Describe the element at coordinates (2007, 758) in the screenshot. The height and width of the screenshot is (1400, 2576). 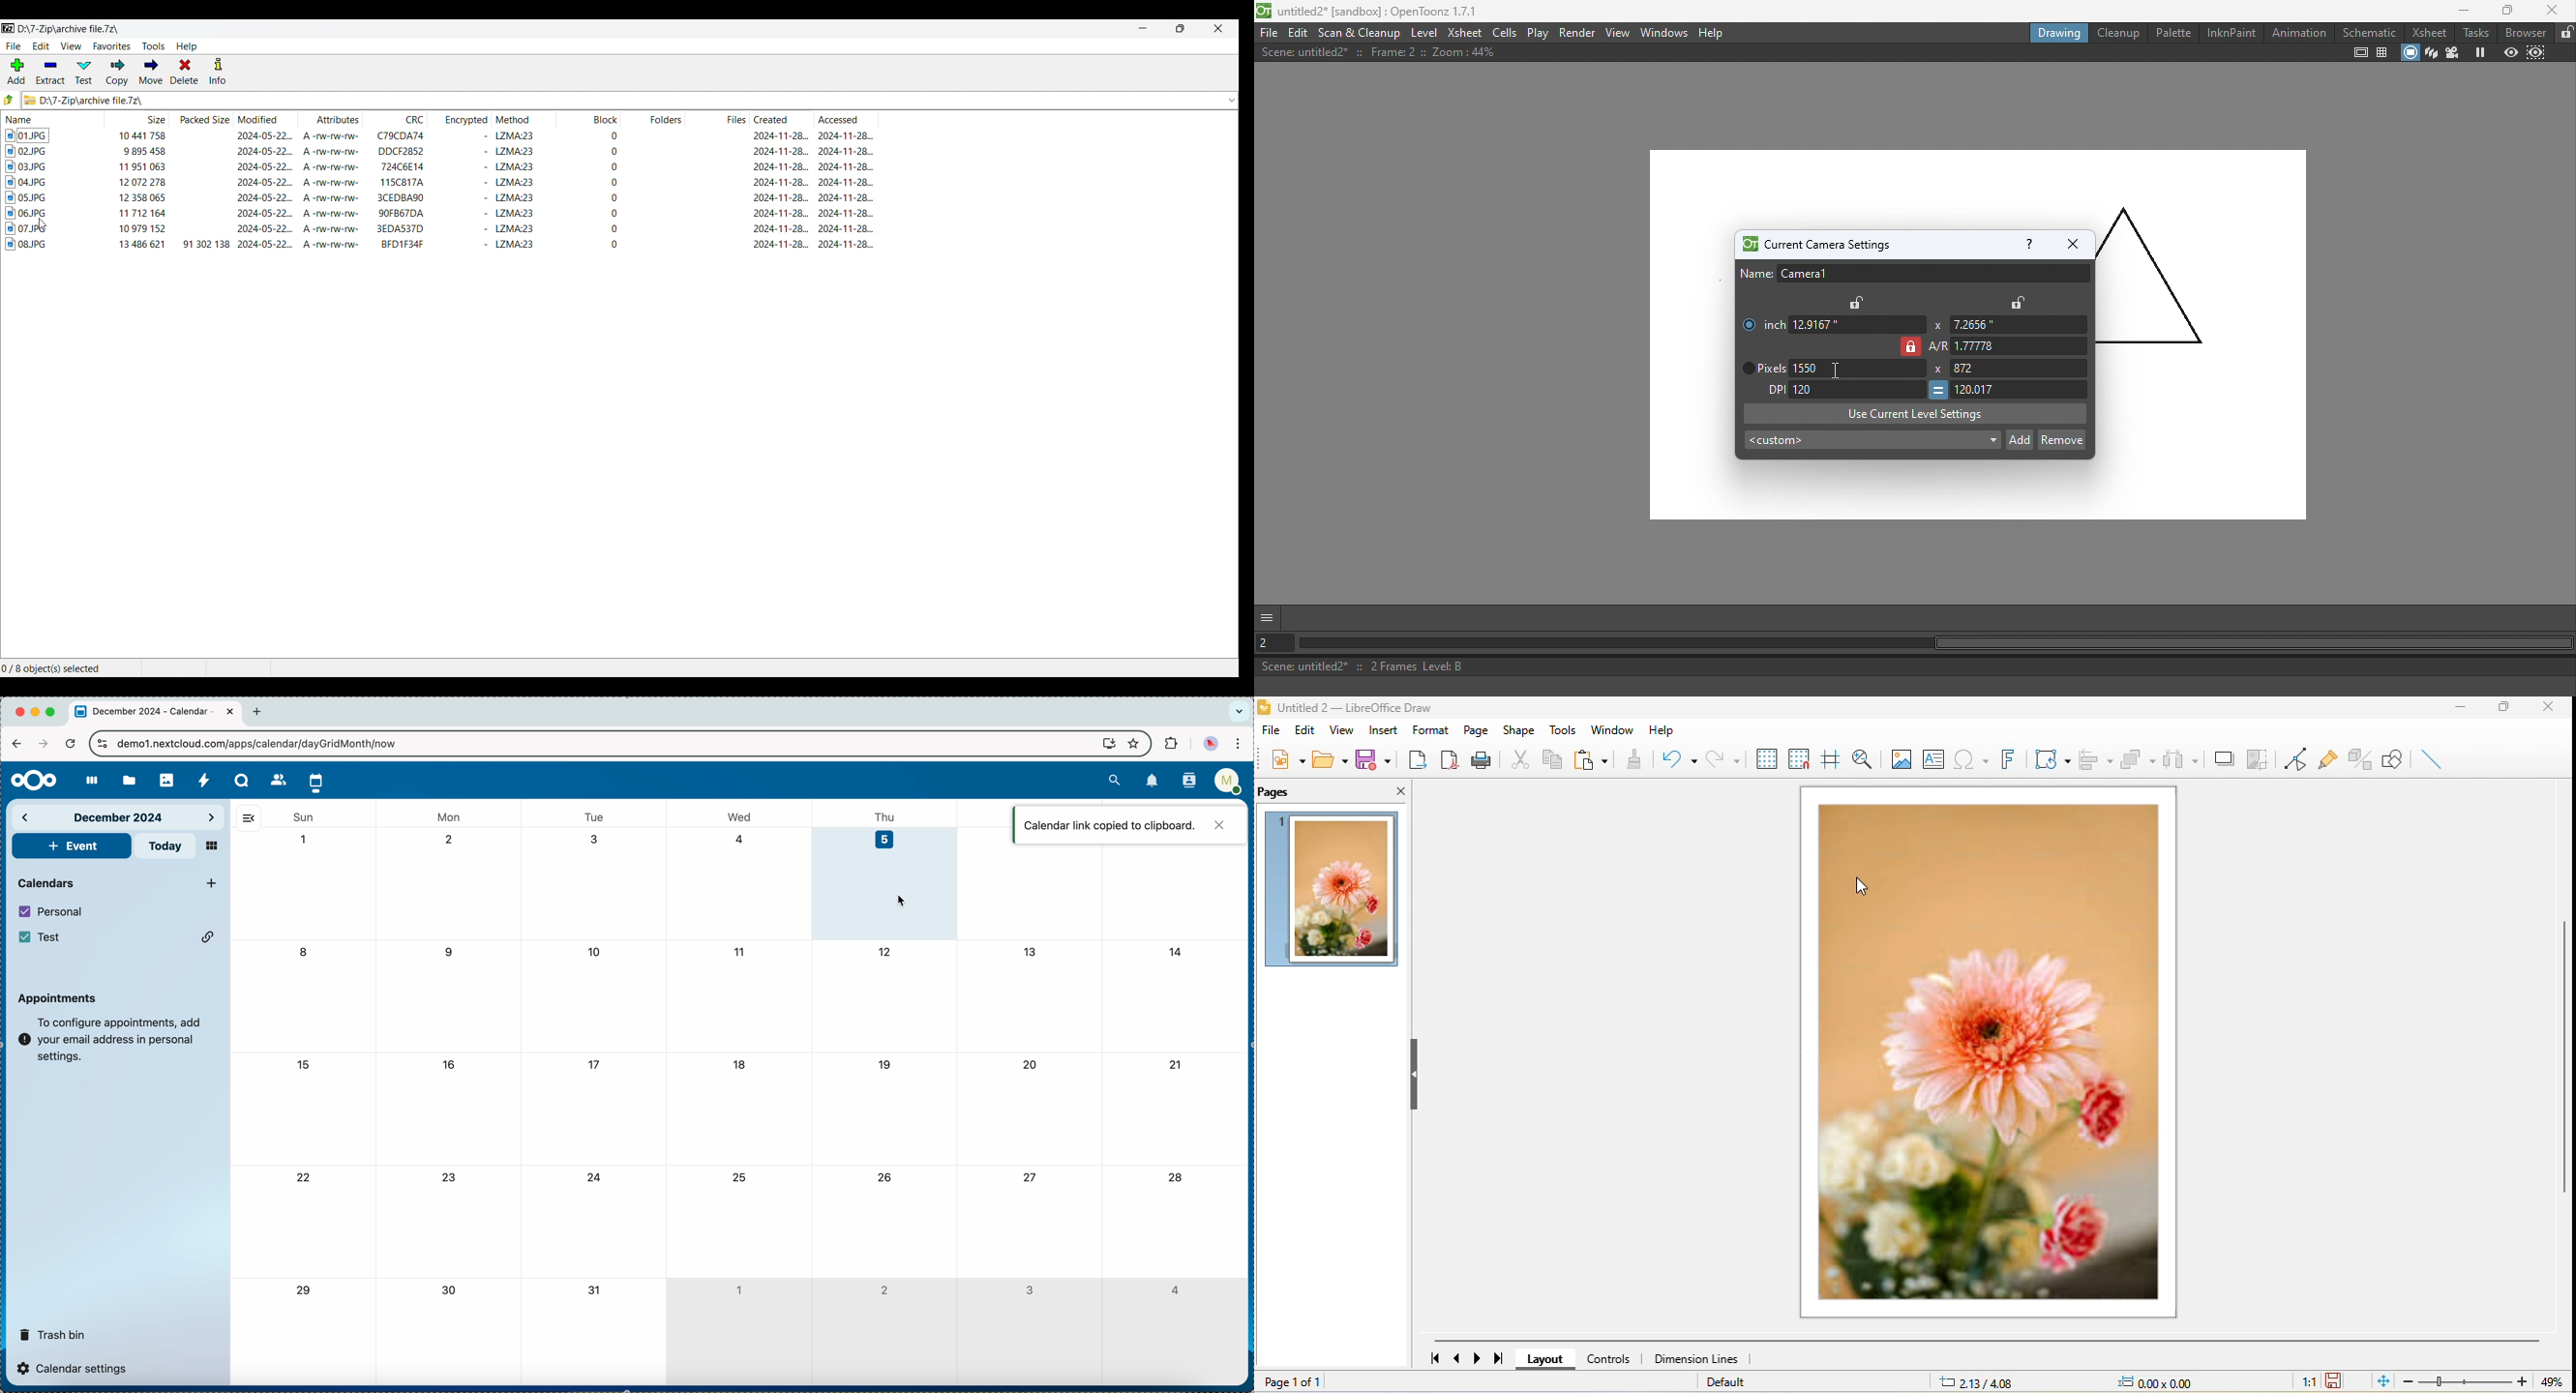
I see `font work text` at that location.